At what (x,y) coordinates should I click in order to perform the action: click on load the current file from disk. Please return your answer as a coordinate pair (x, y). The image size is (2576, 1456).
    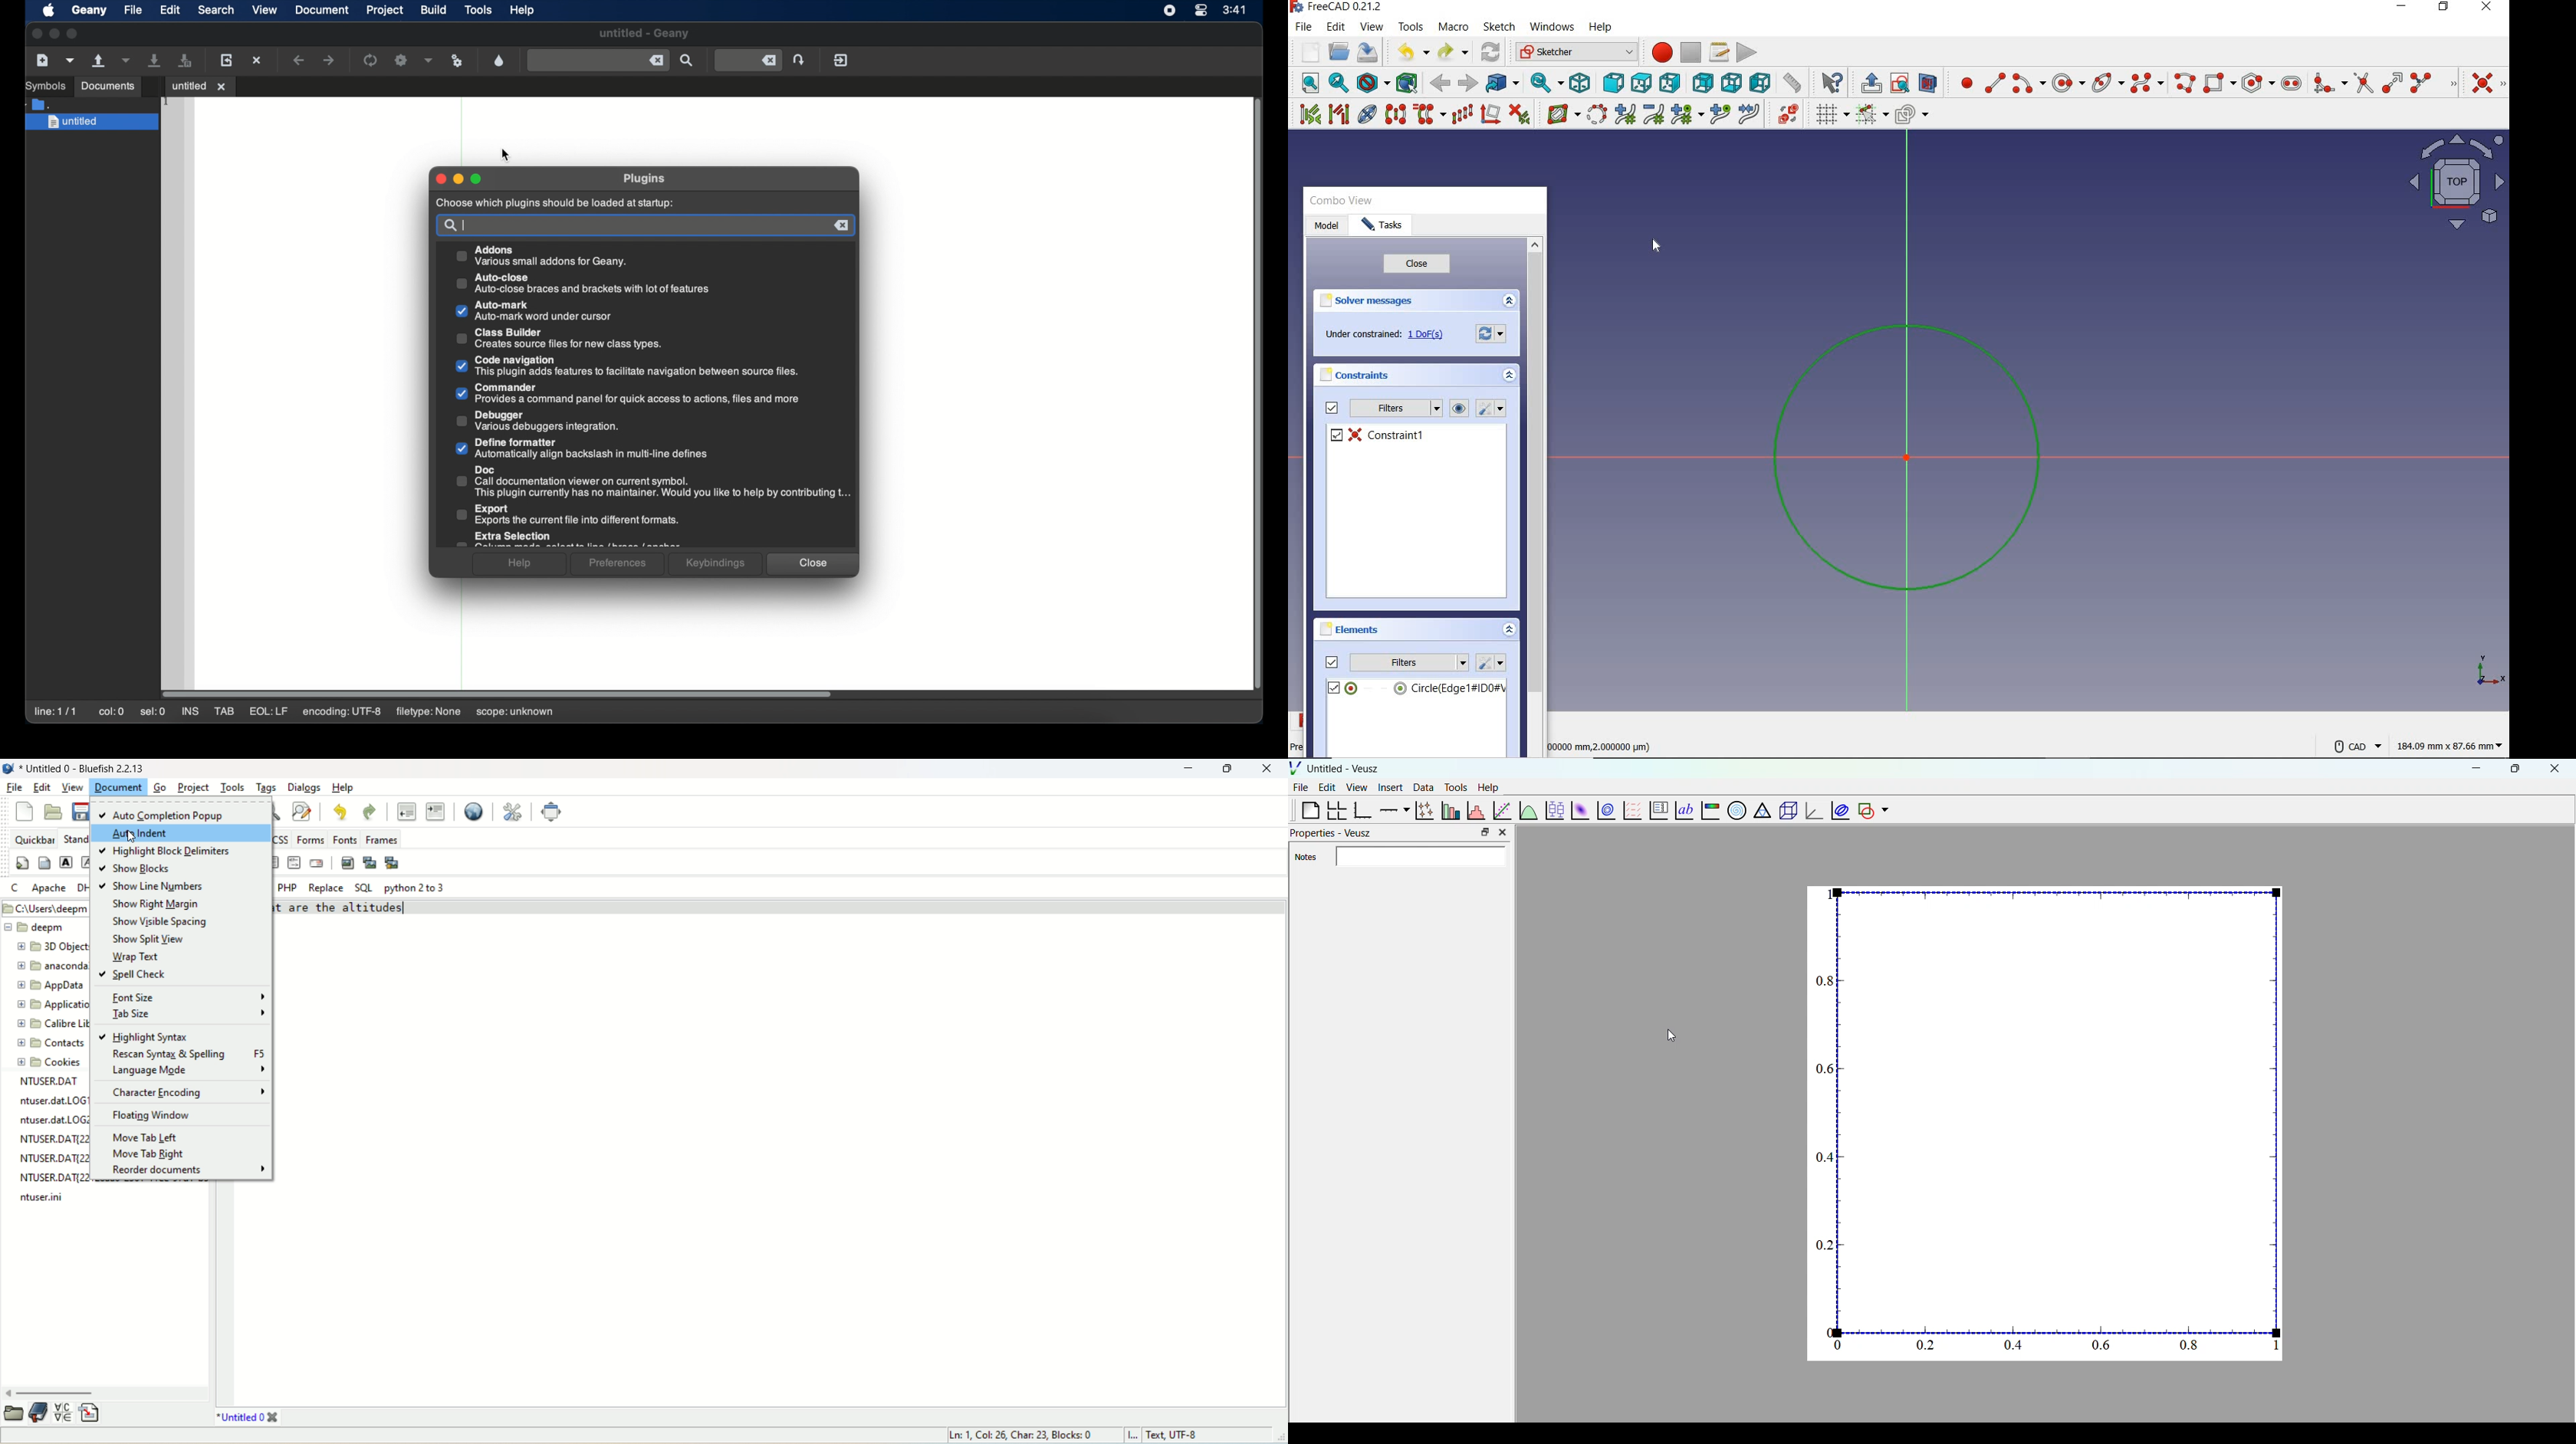
    Looking at the image, I should click on (227, 61).